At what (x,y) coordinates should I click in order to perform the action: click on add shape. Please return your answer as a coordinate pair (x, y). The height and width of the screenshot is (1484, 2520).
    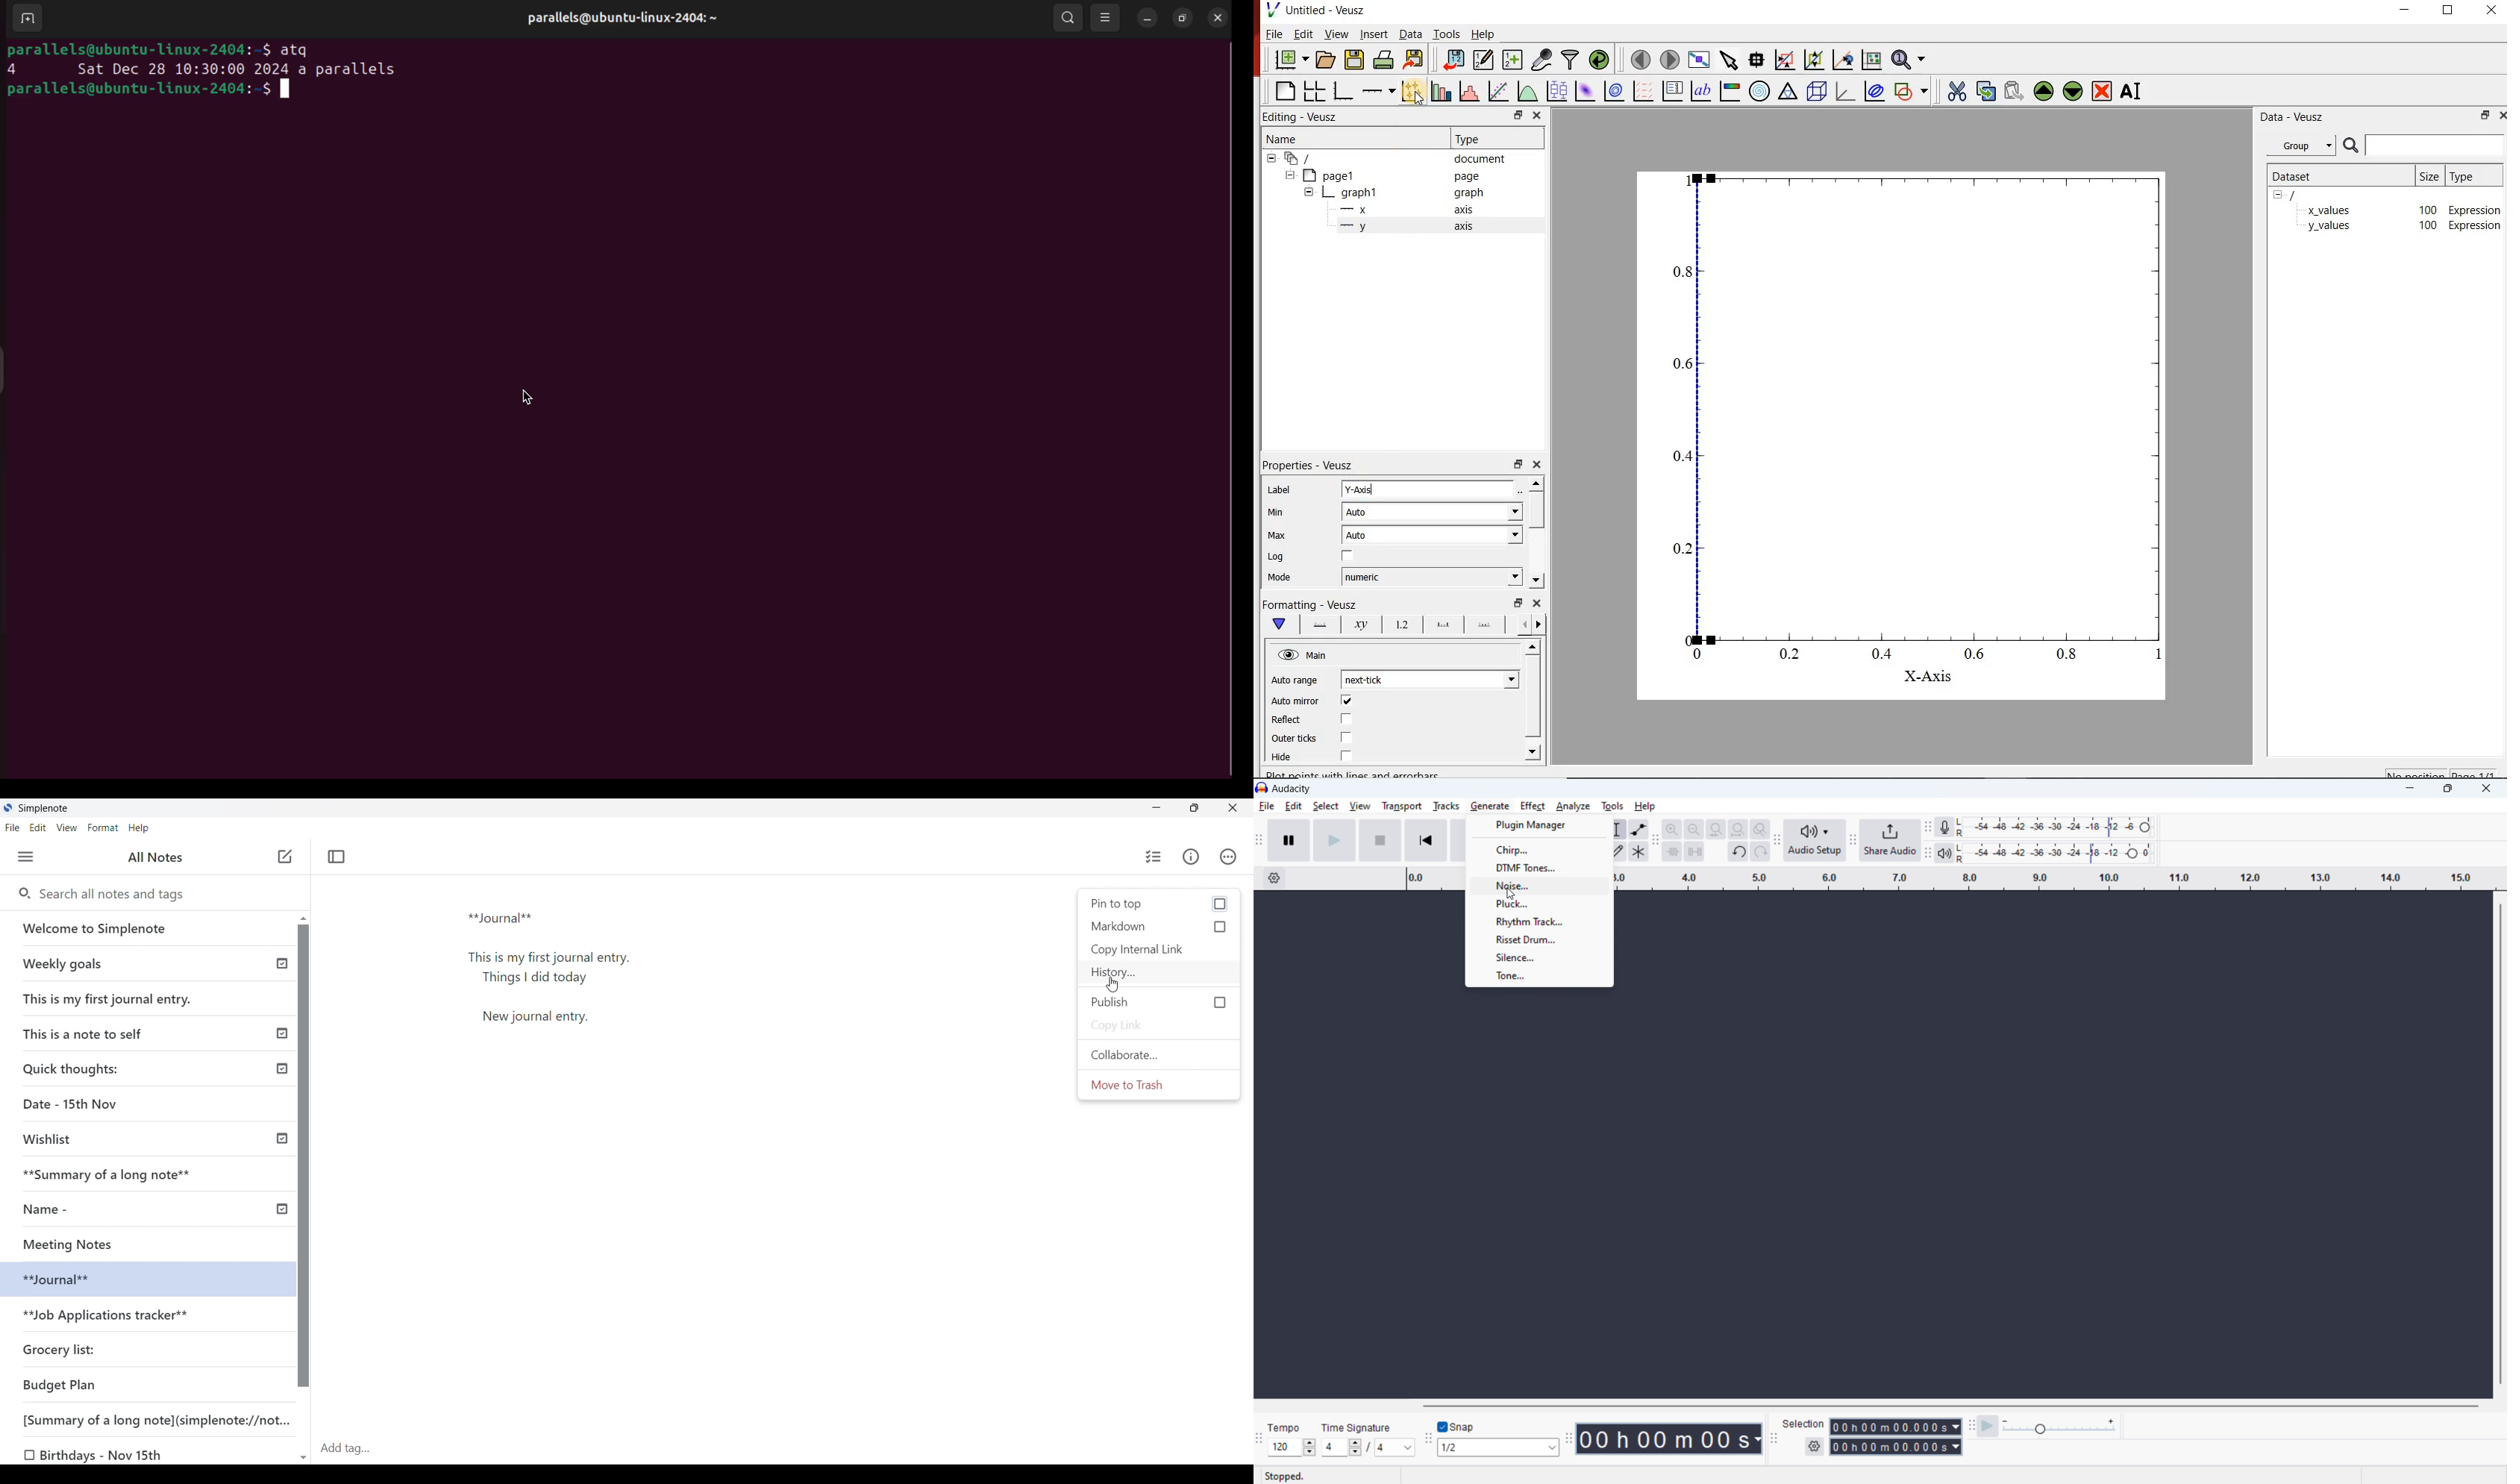
    Looking at the image, I should click on (1912, 92).